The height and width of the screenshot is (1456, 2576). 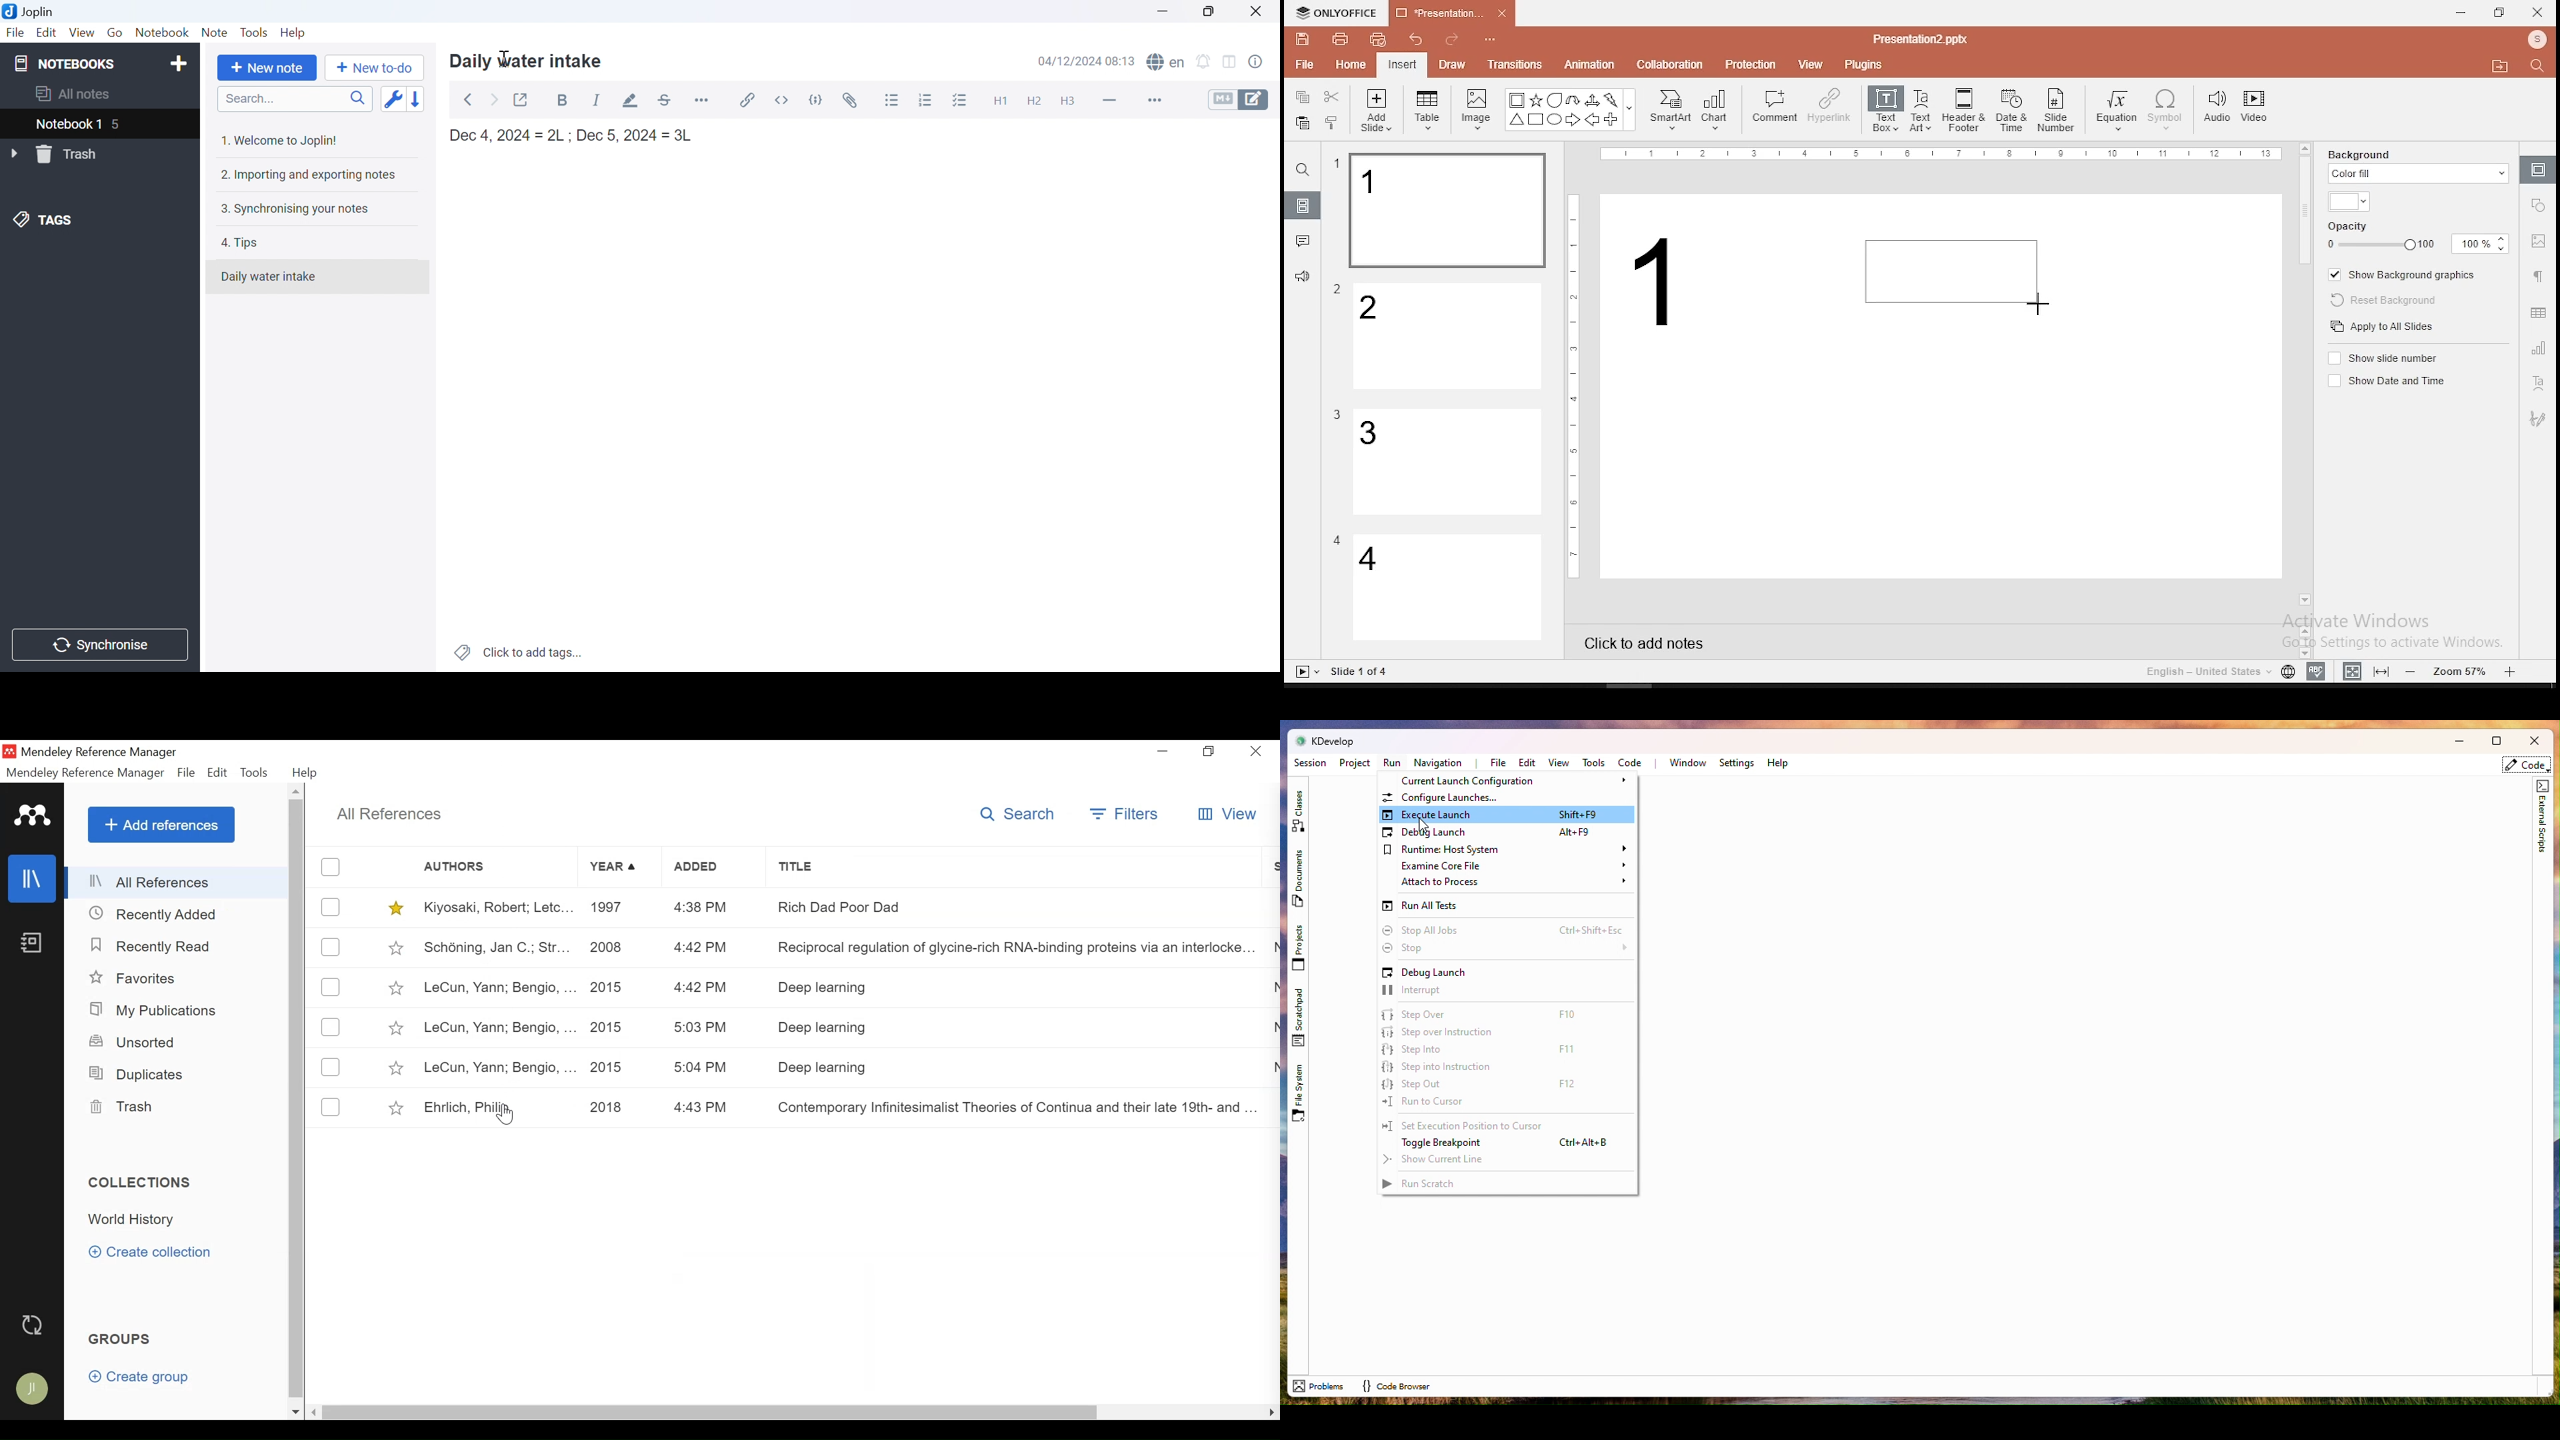 What do you see at coordinates (1668, 290) in the screenshot?
I see `text` at bounding box center [1668, 290].